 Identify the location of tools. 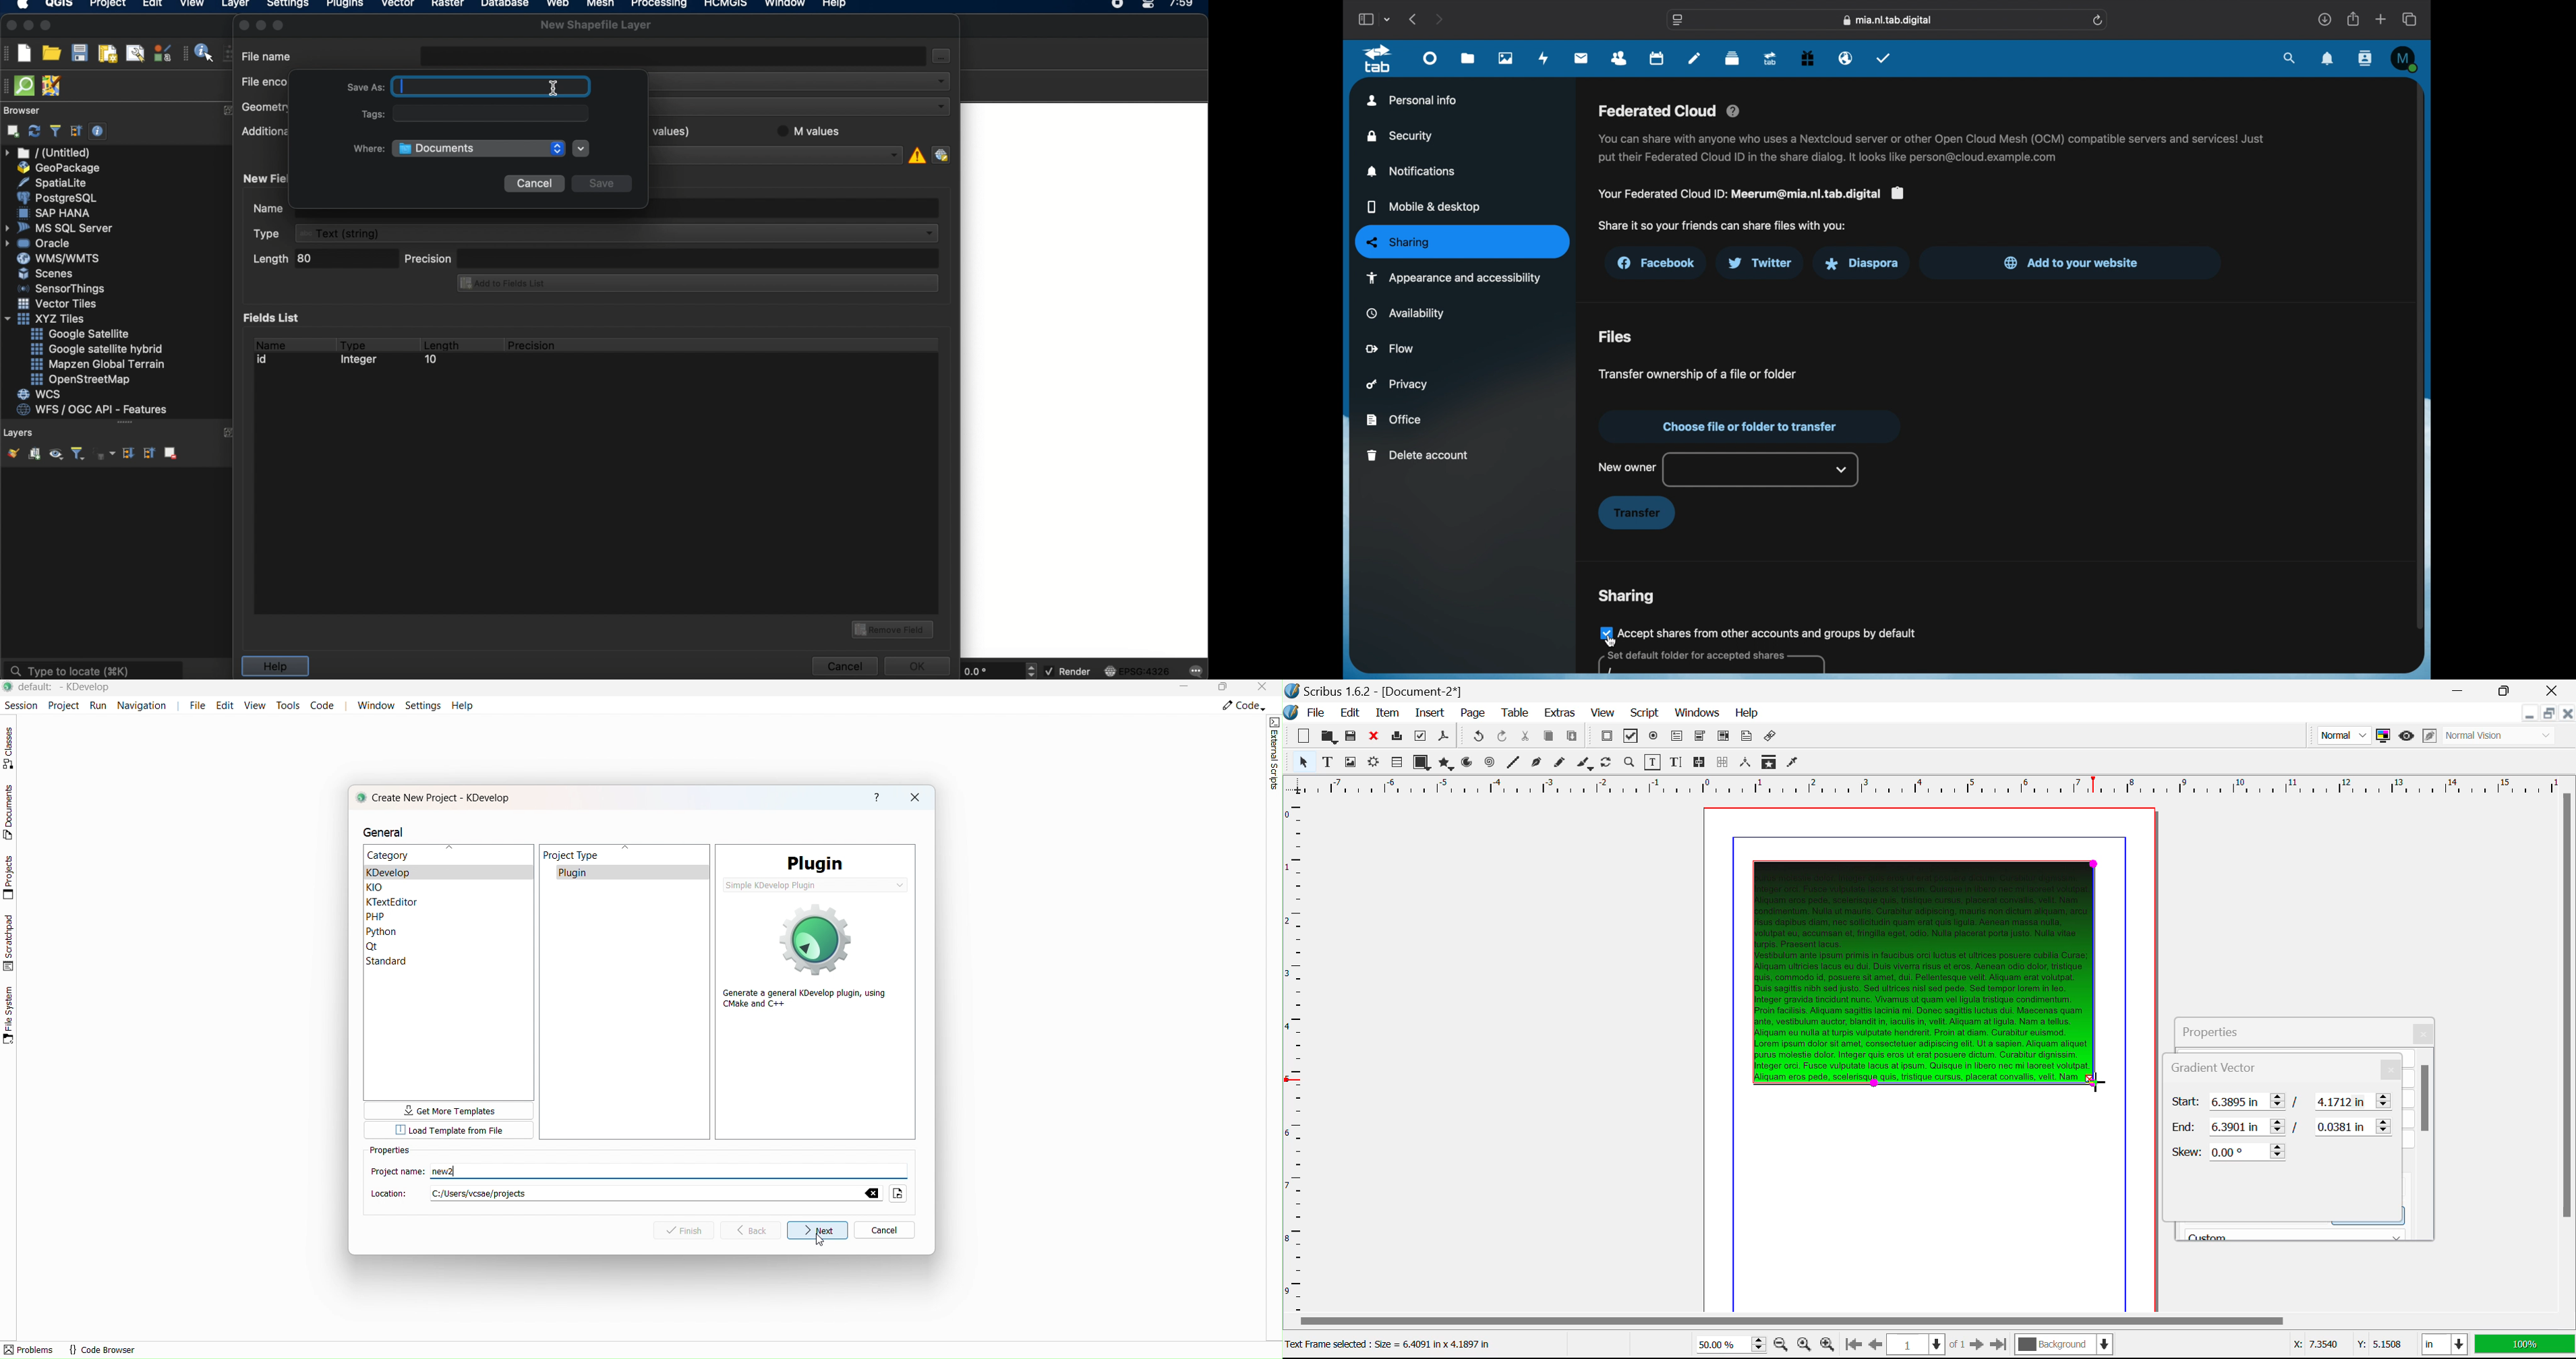
(288, 705).